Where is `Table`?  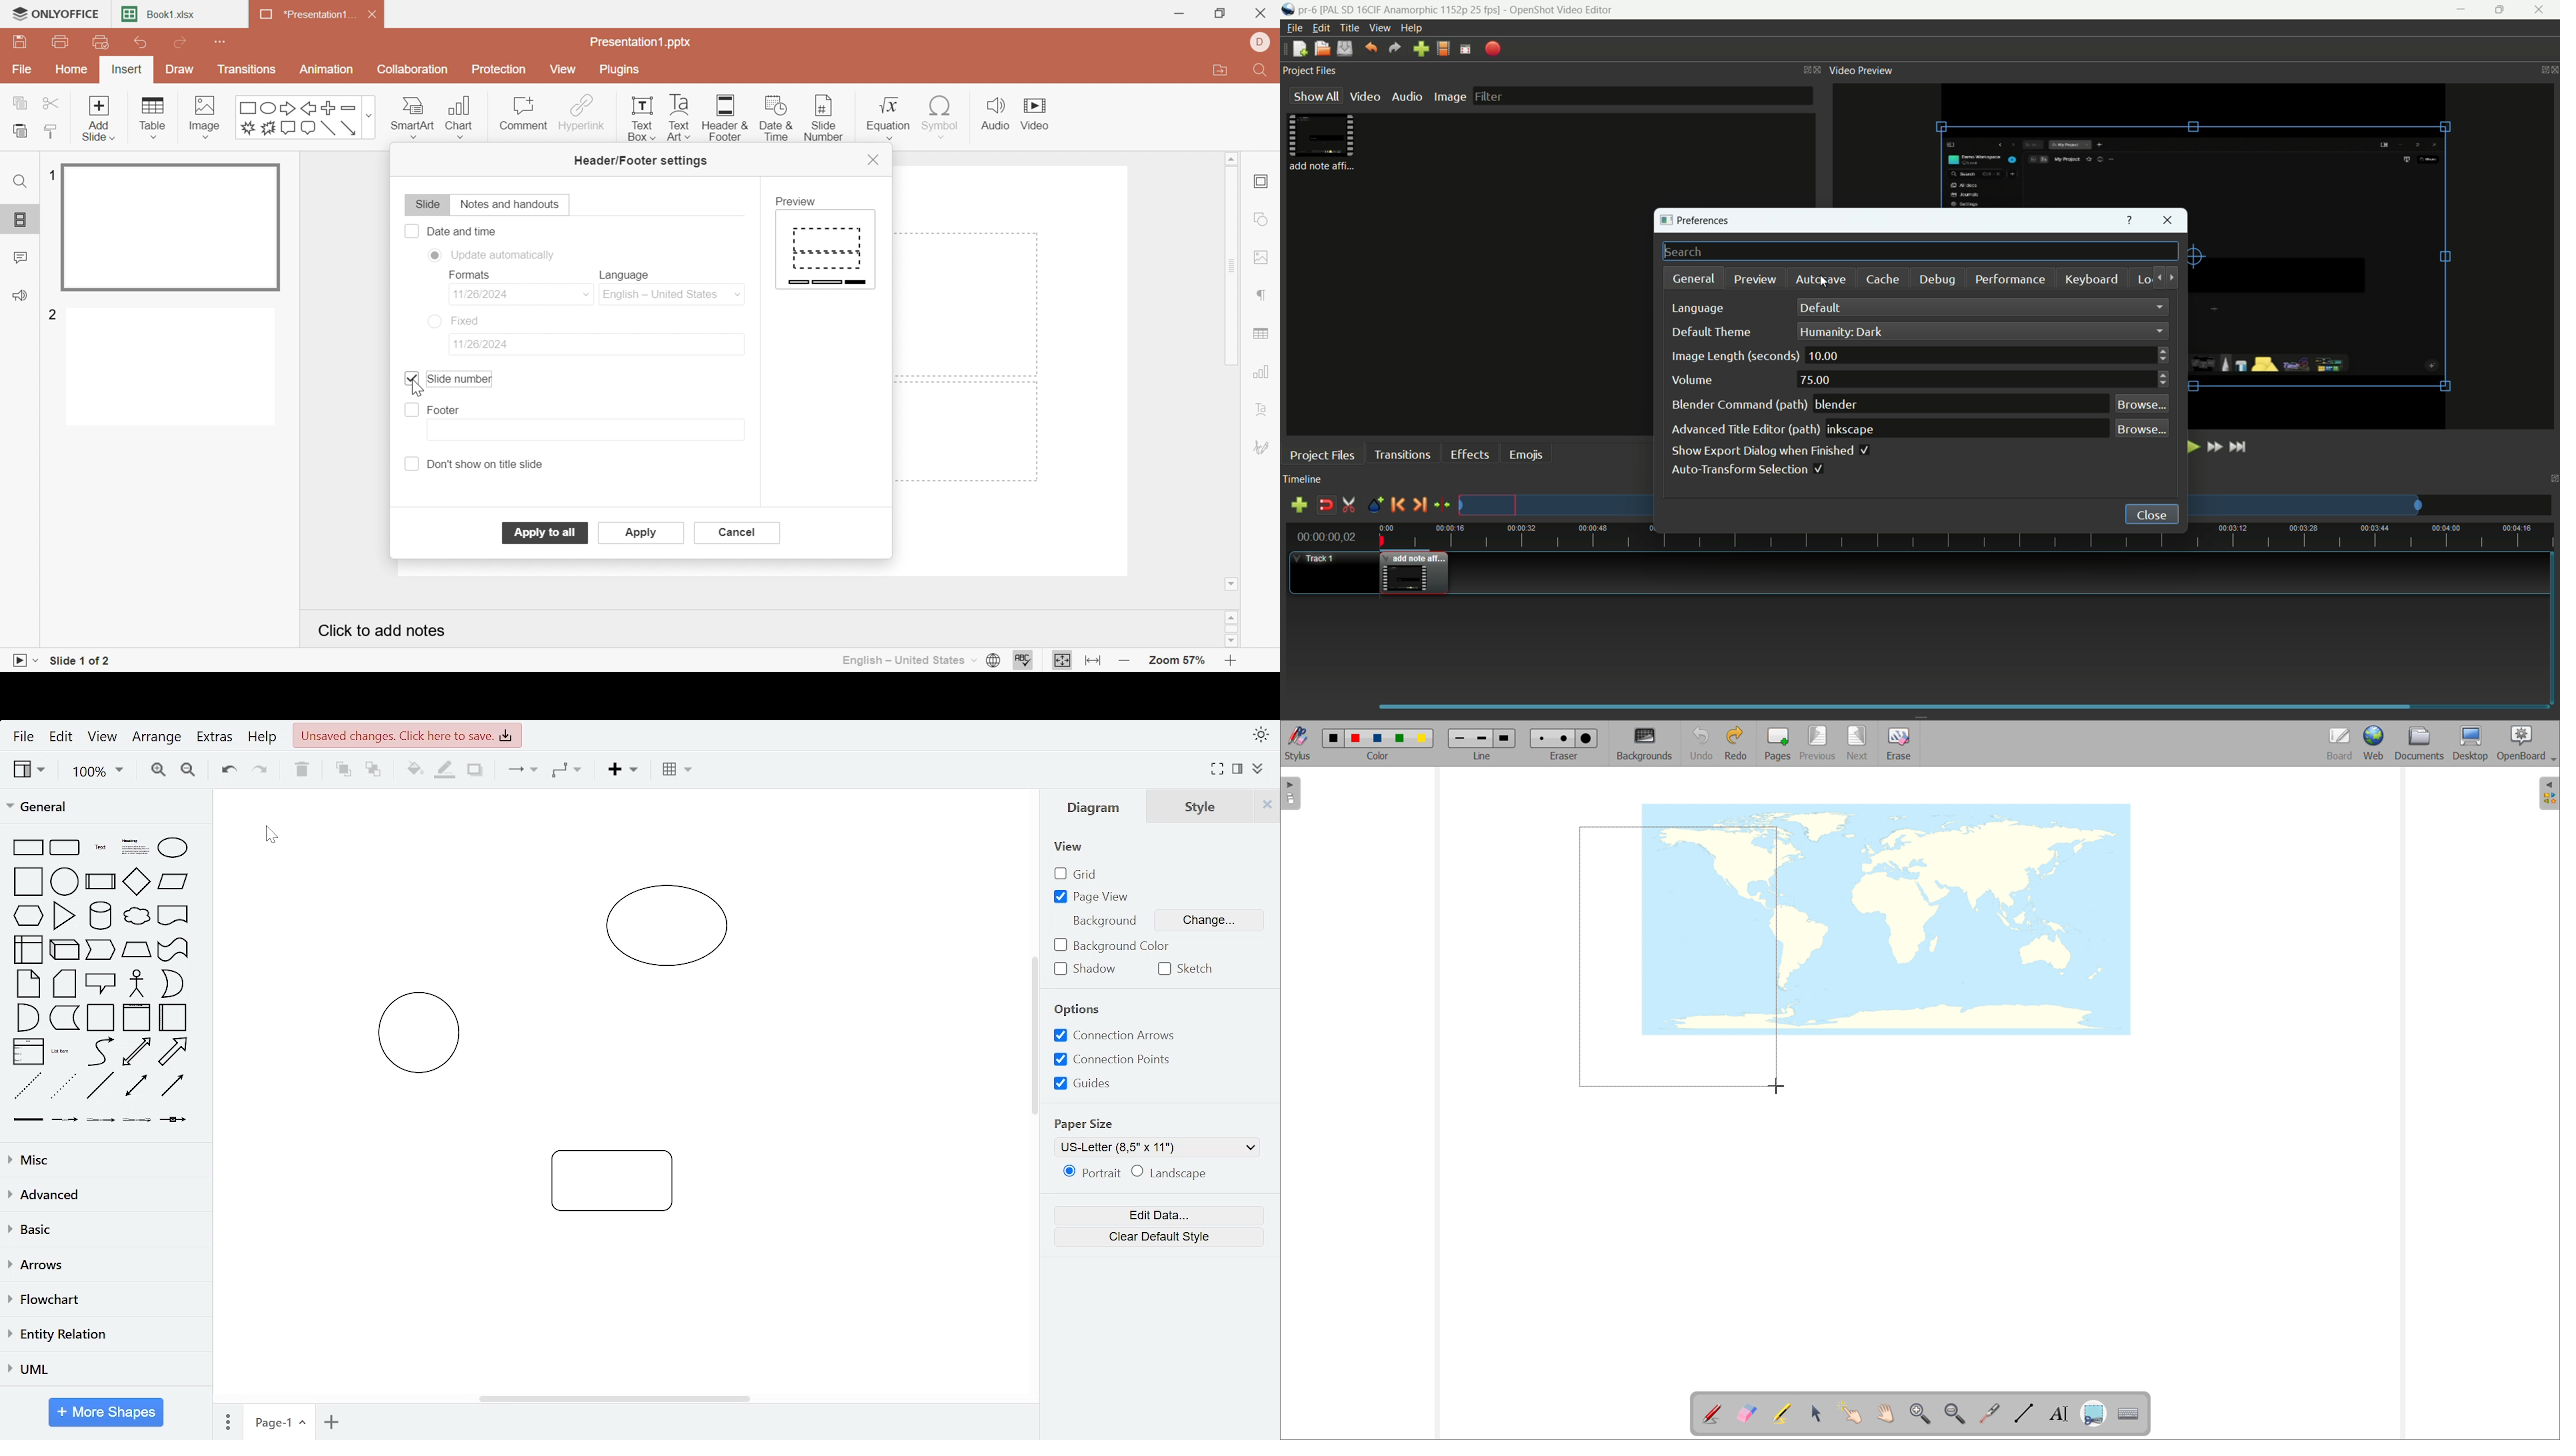 Table is located at coordinates (154, 118).